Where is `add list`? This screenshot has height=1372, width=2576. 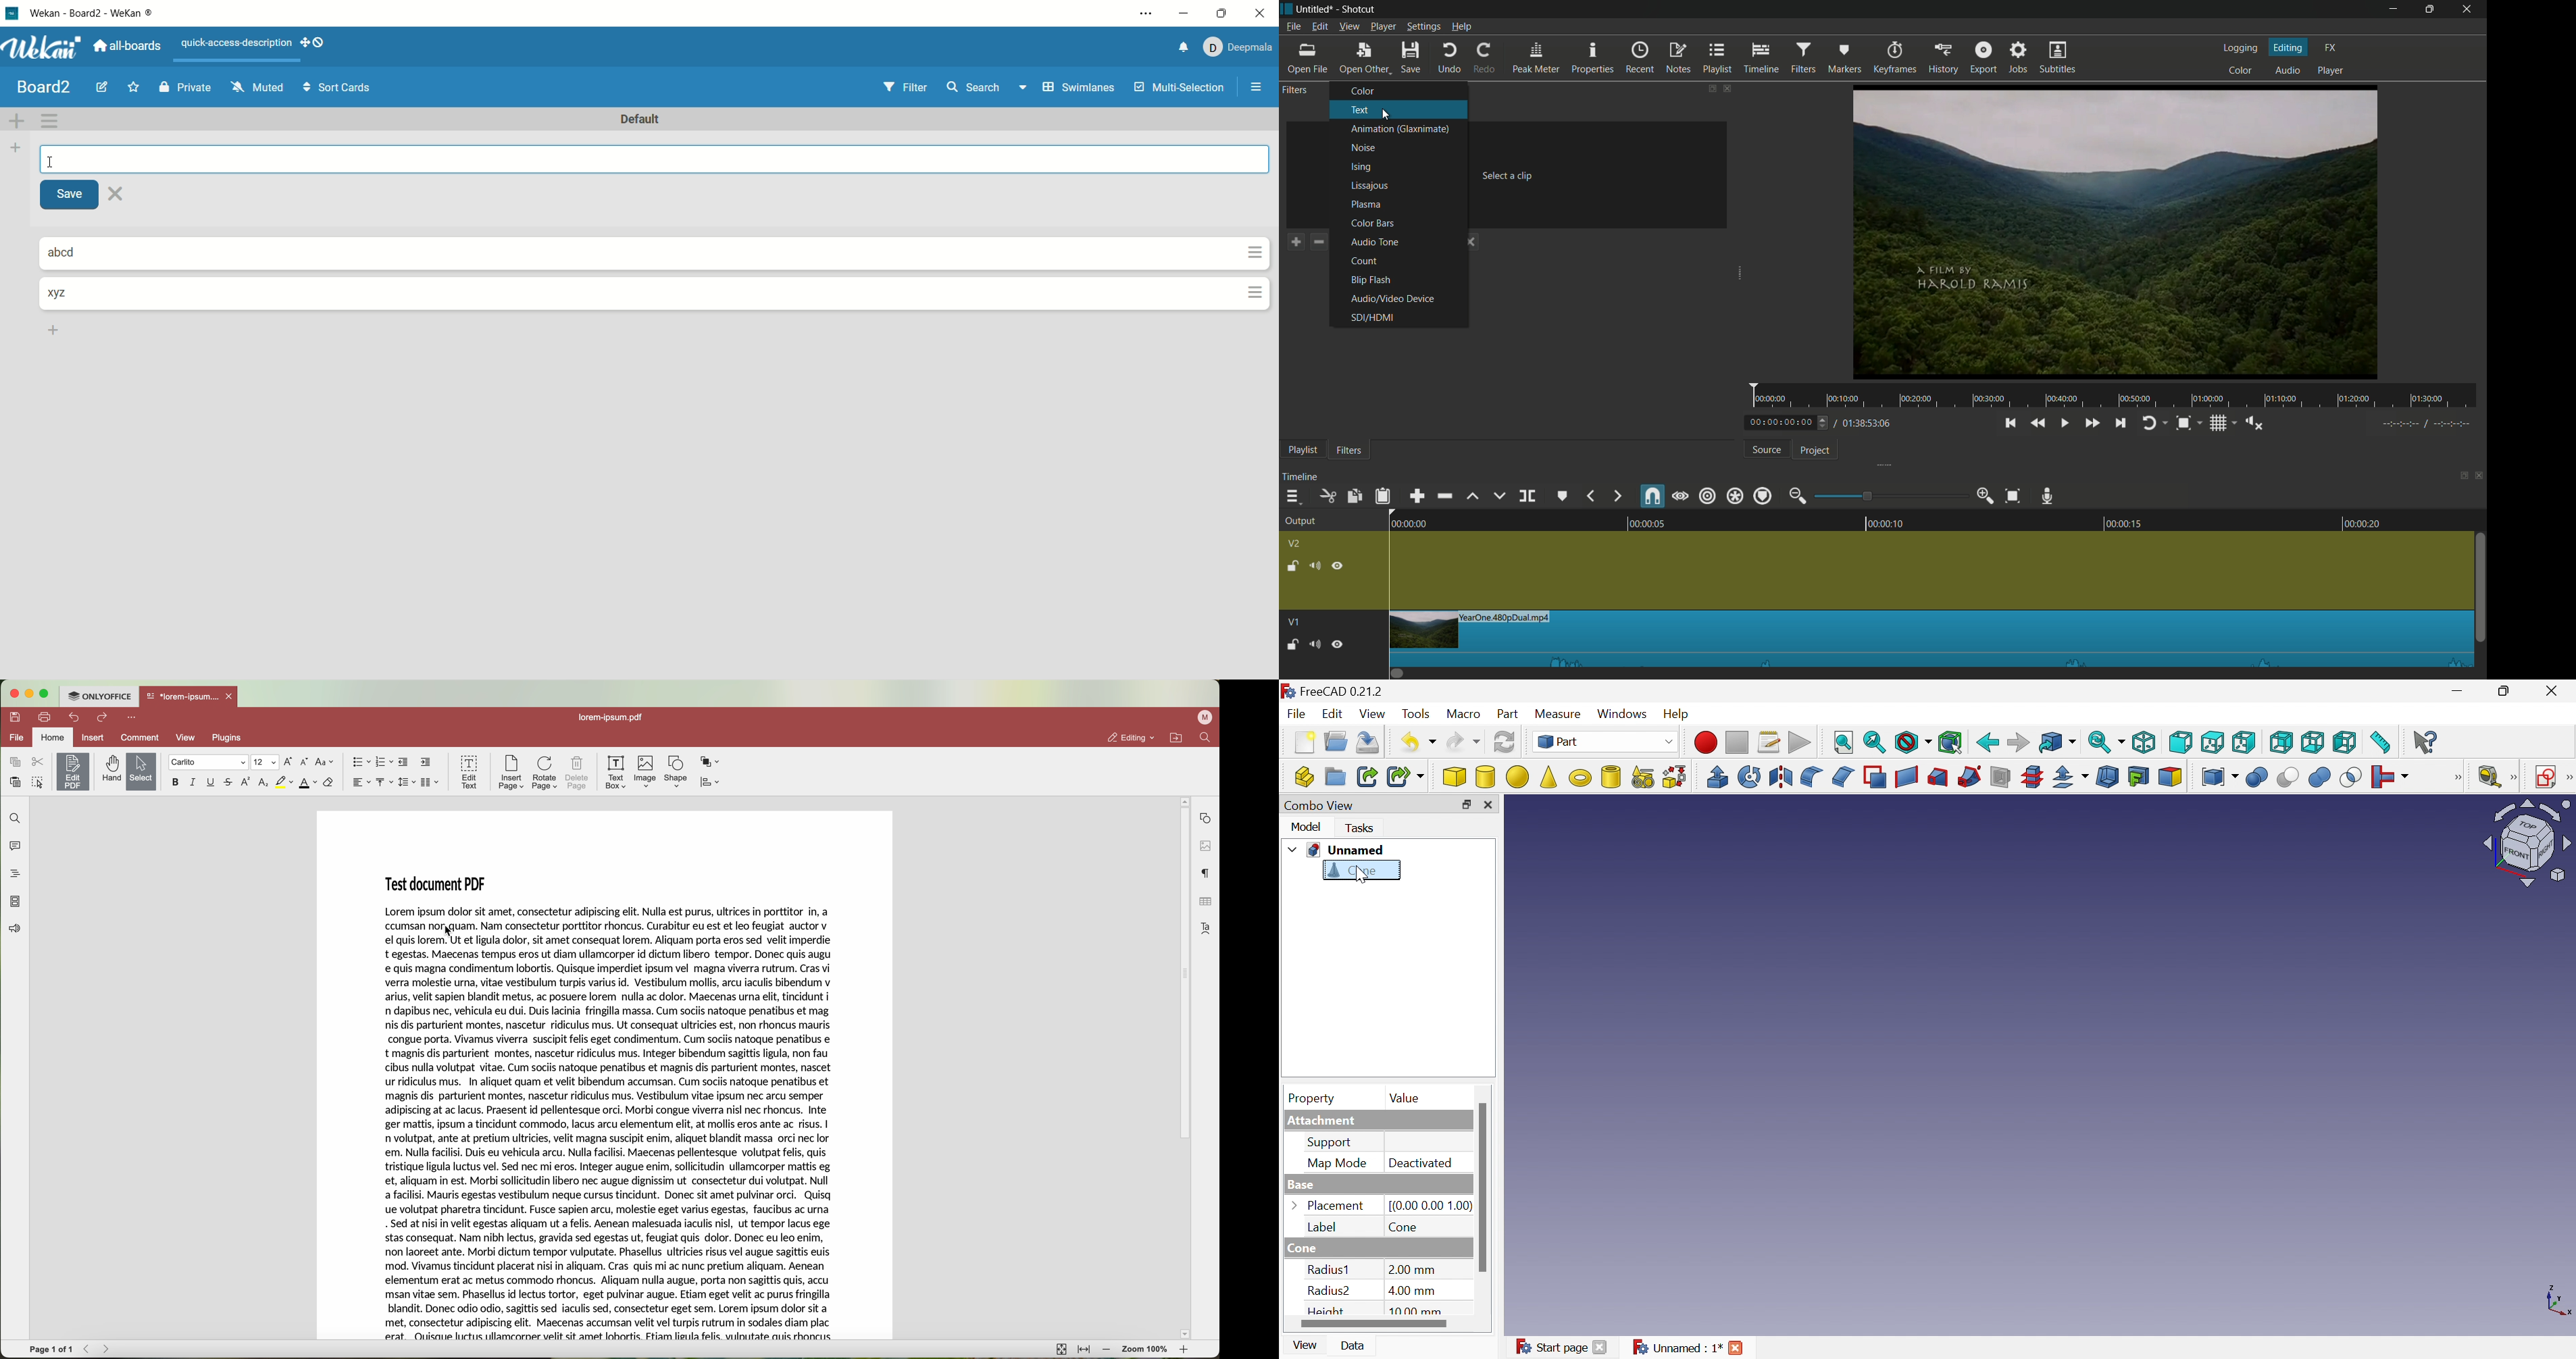 add list is located at coordinates (15, 149).